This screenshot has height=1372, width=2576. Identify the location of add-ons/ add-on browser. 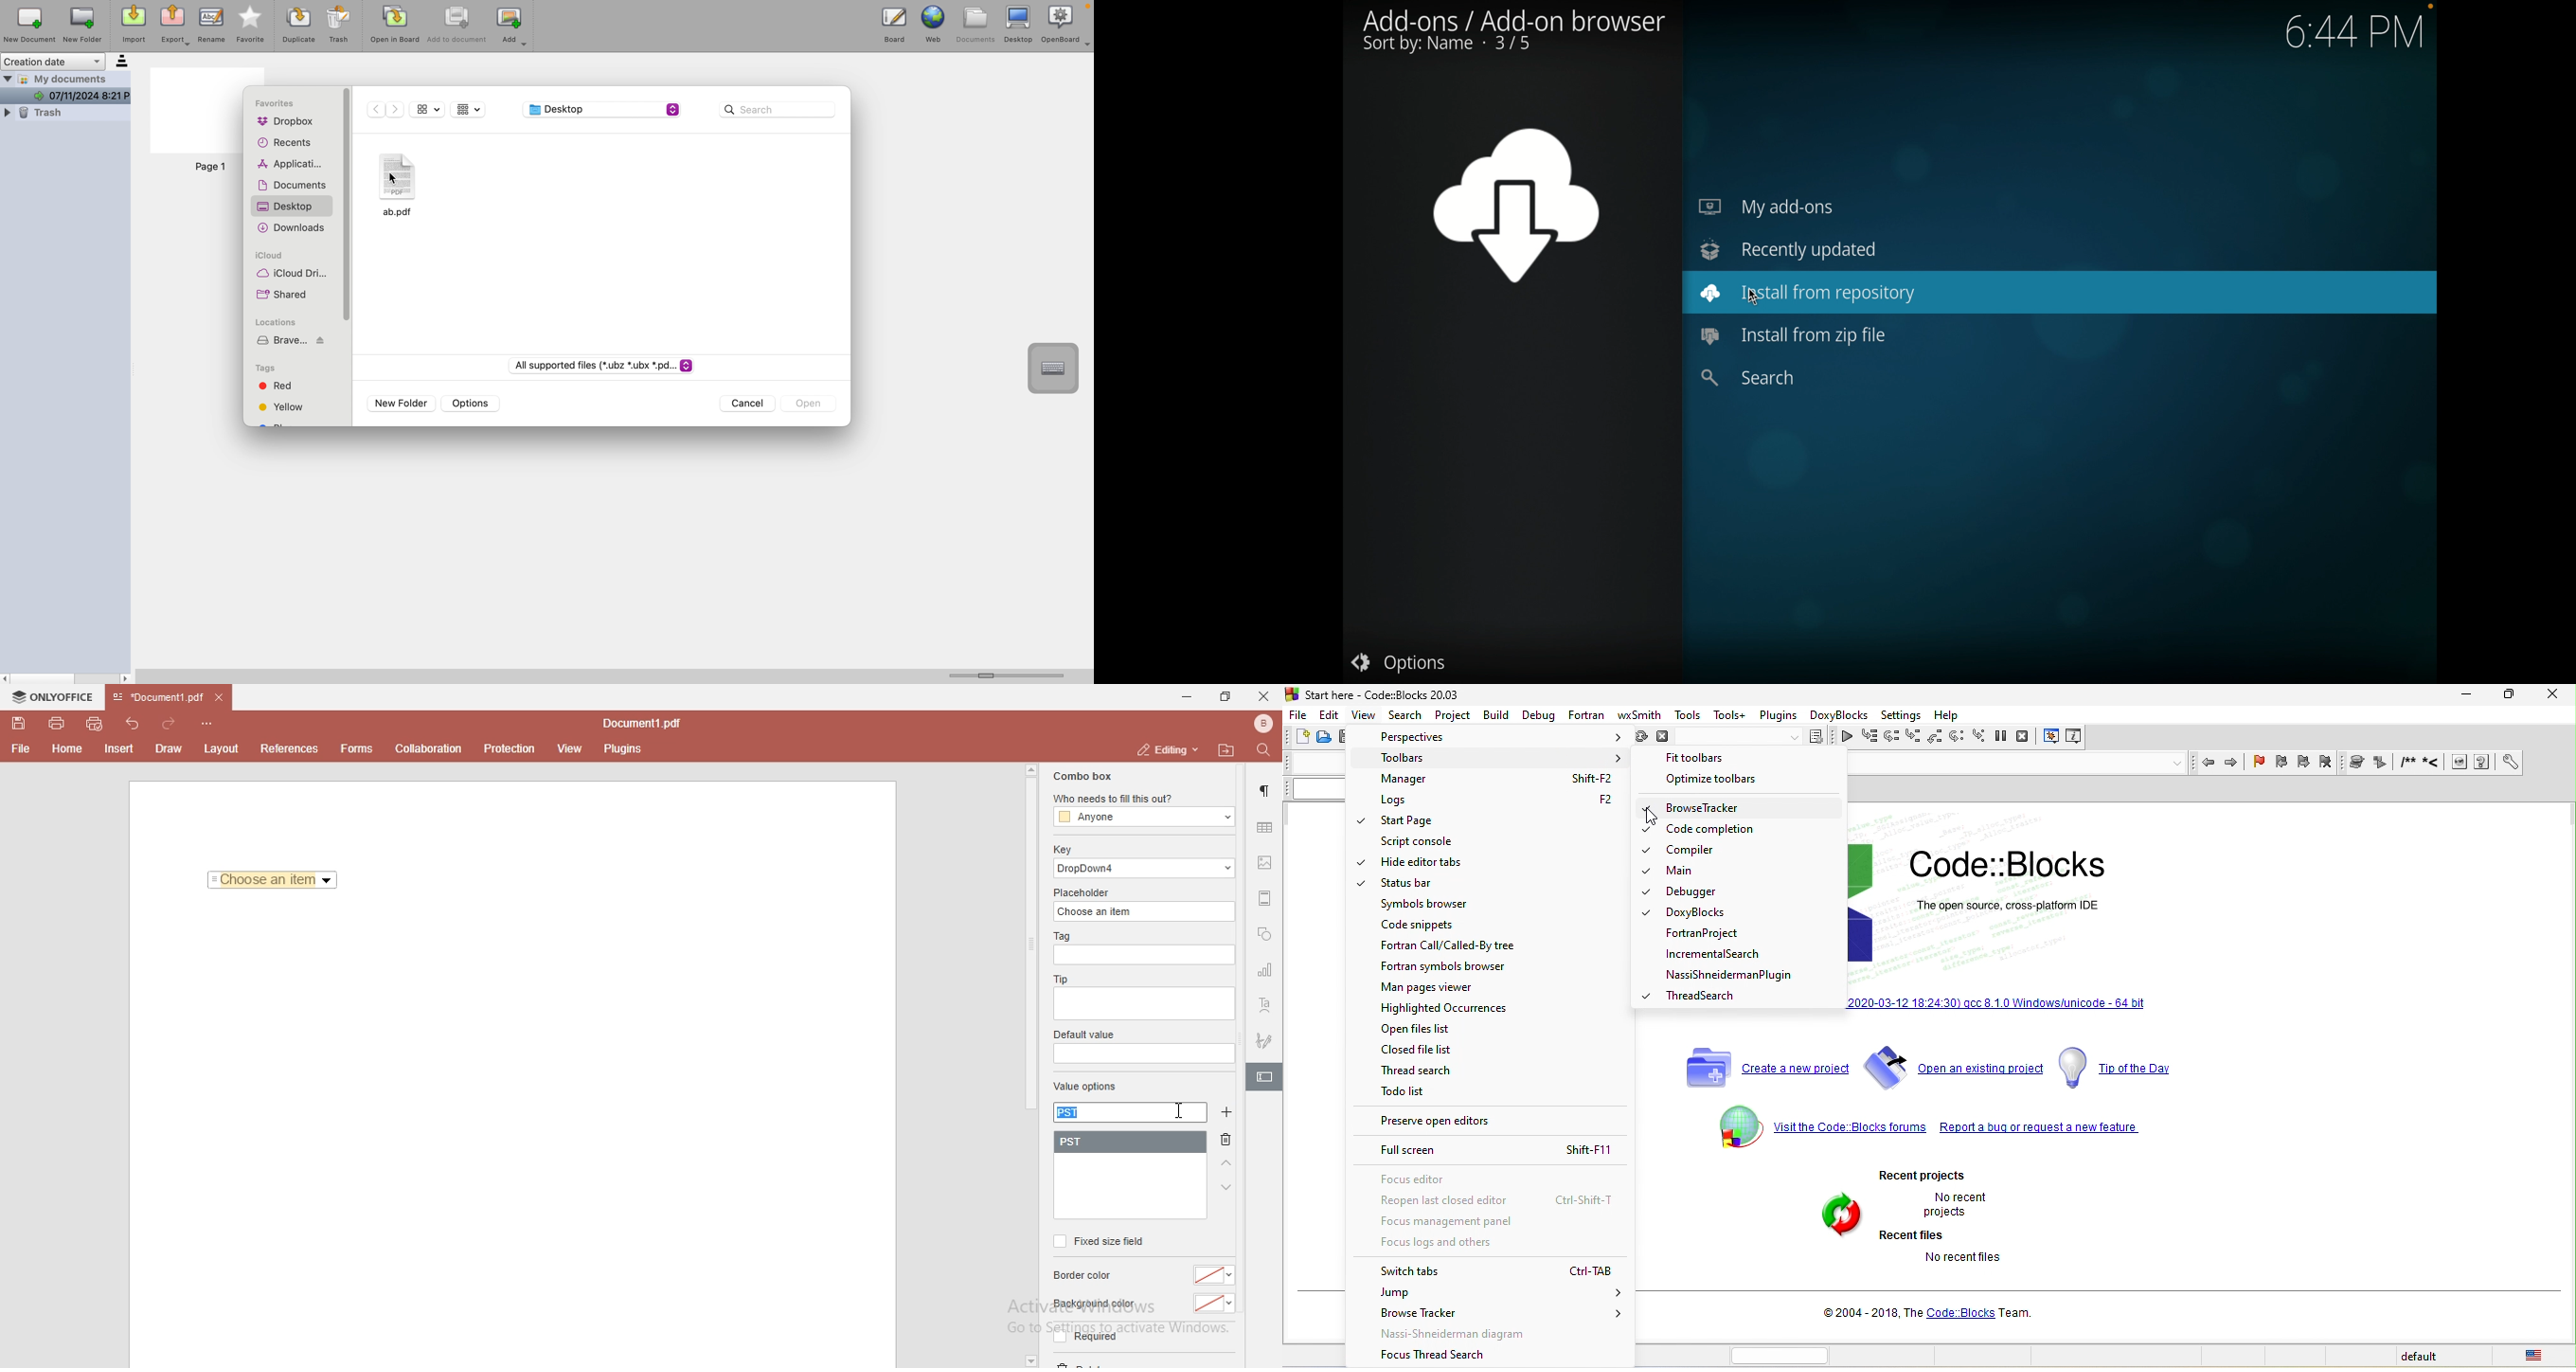
(1514, 32).